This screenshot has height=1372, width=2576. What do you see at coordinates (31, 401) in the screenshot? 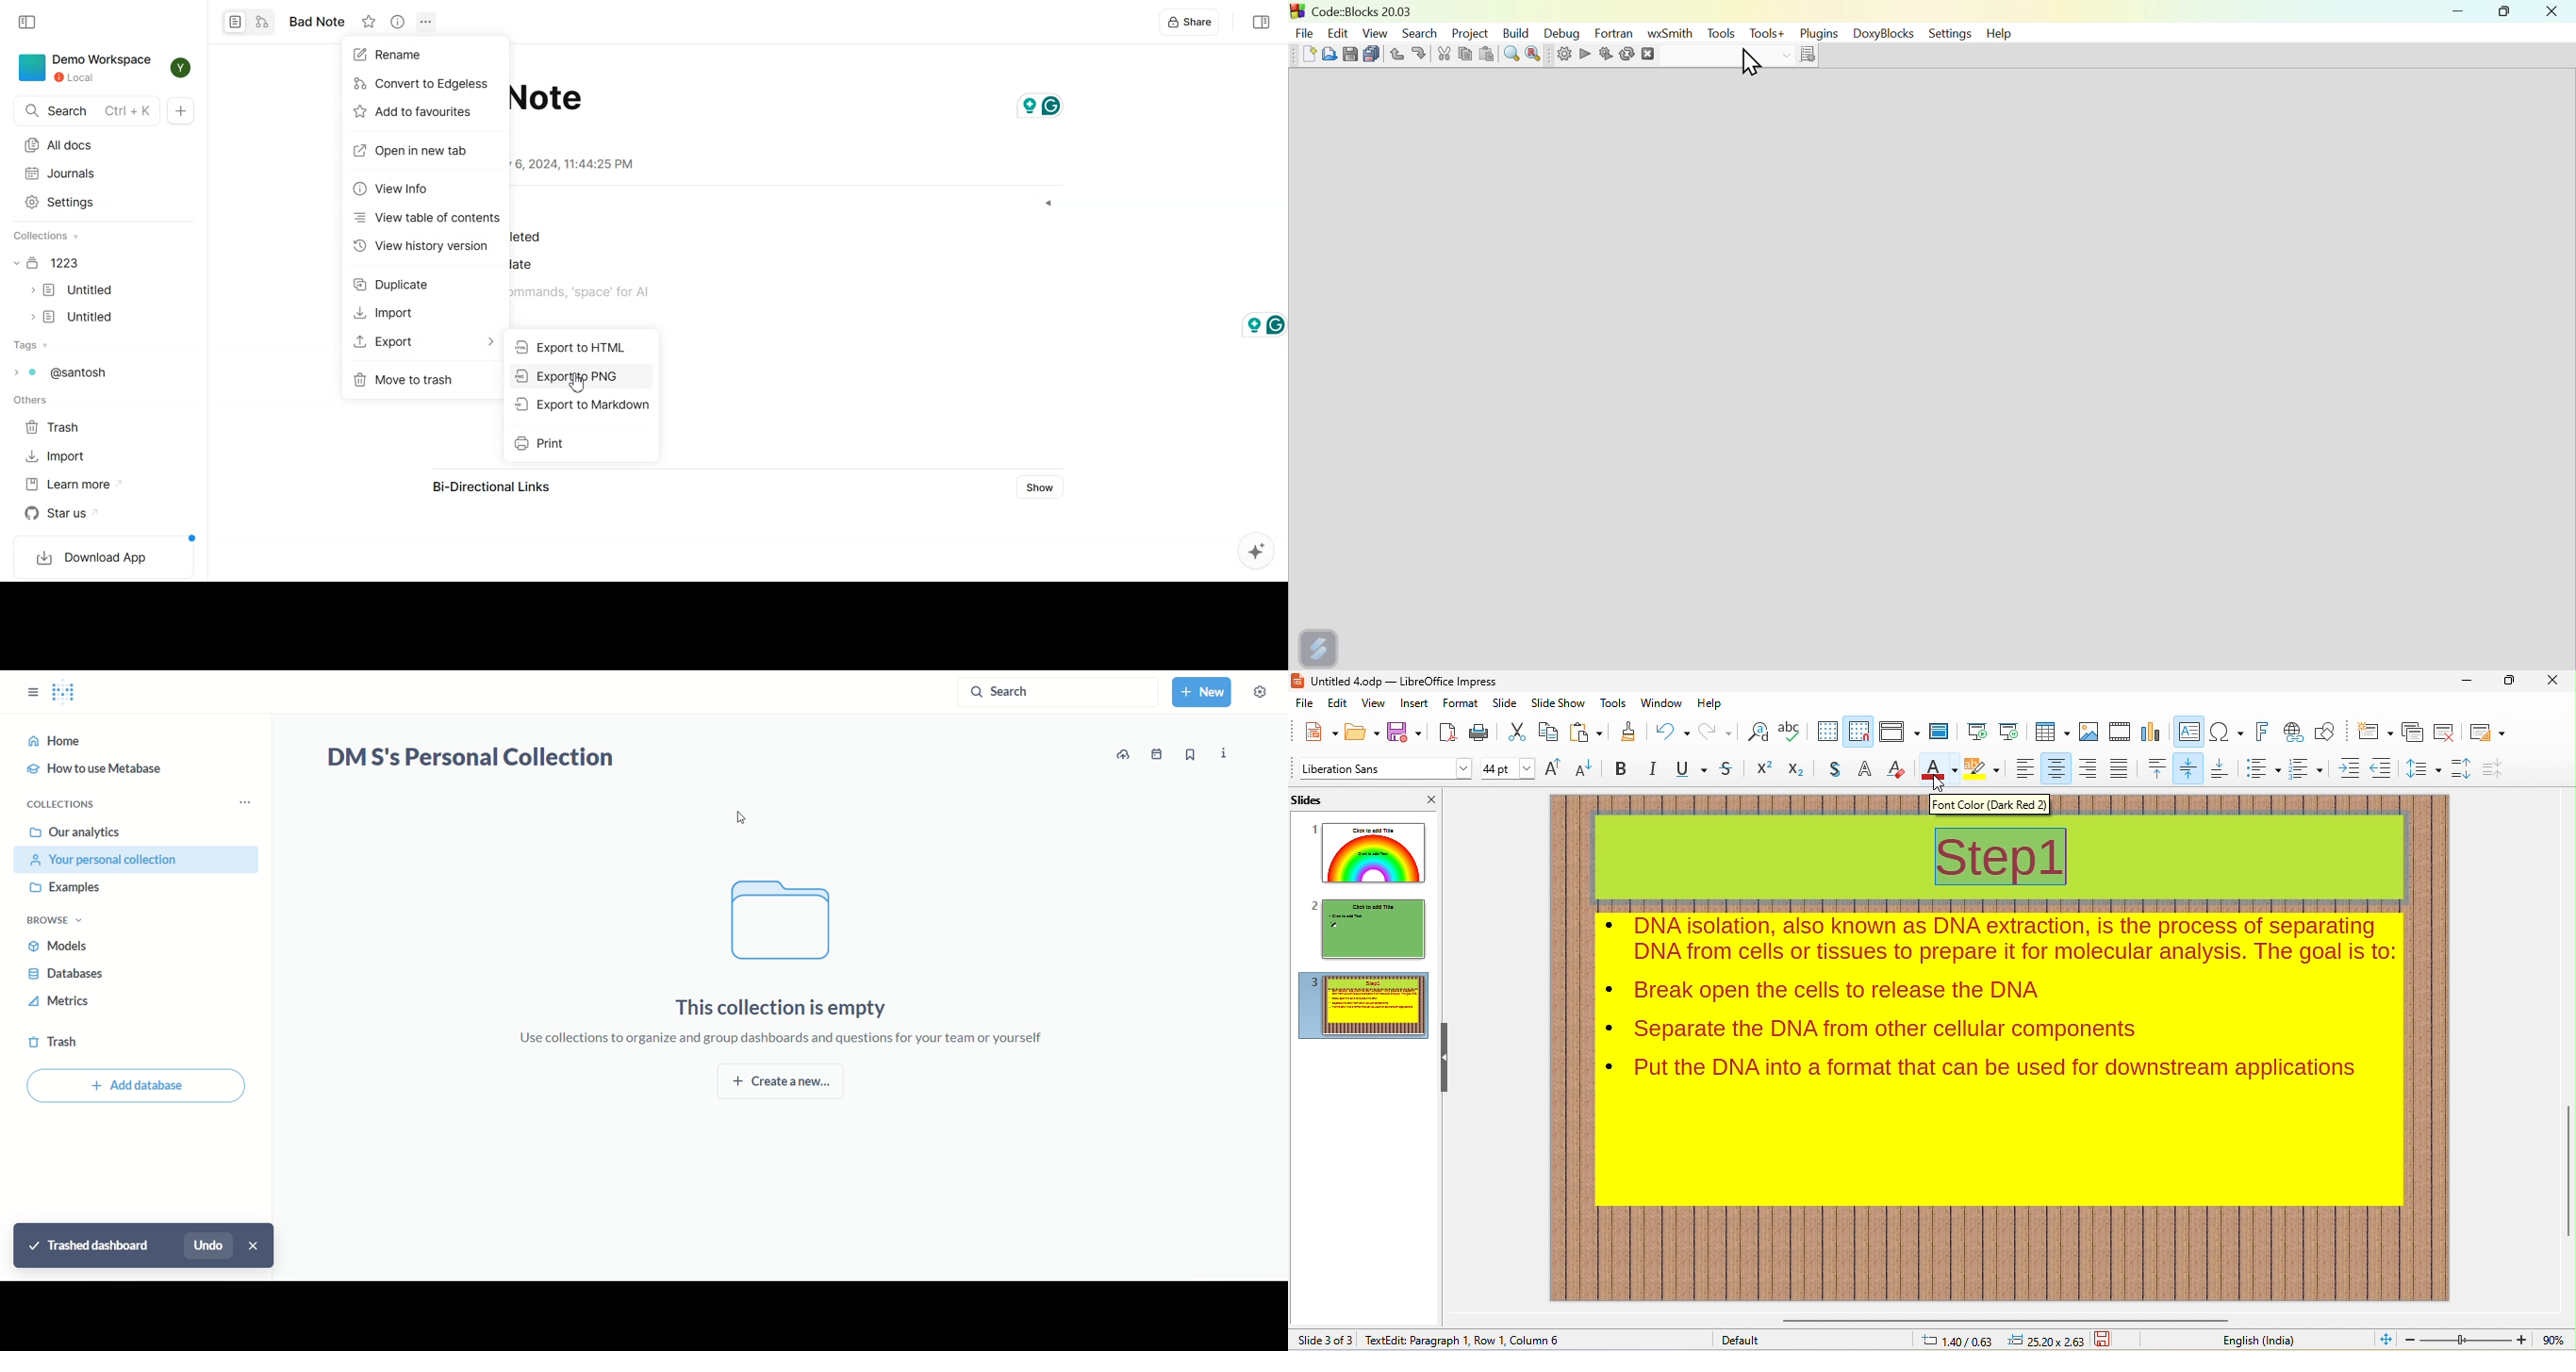
I see `others` at bounding box center [31, 401].